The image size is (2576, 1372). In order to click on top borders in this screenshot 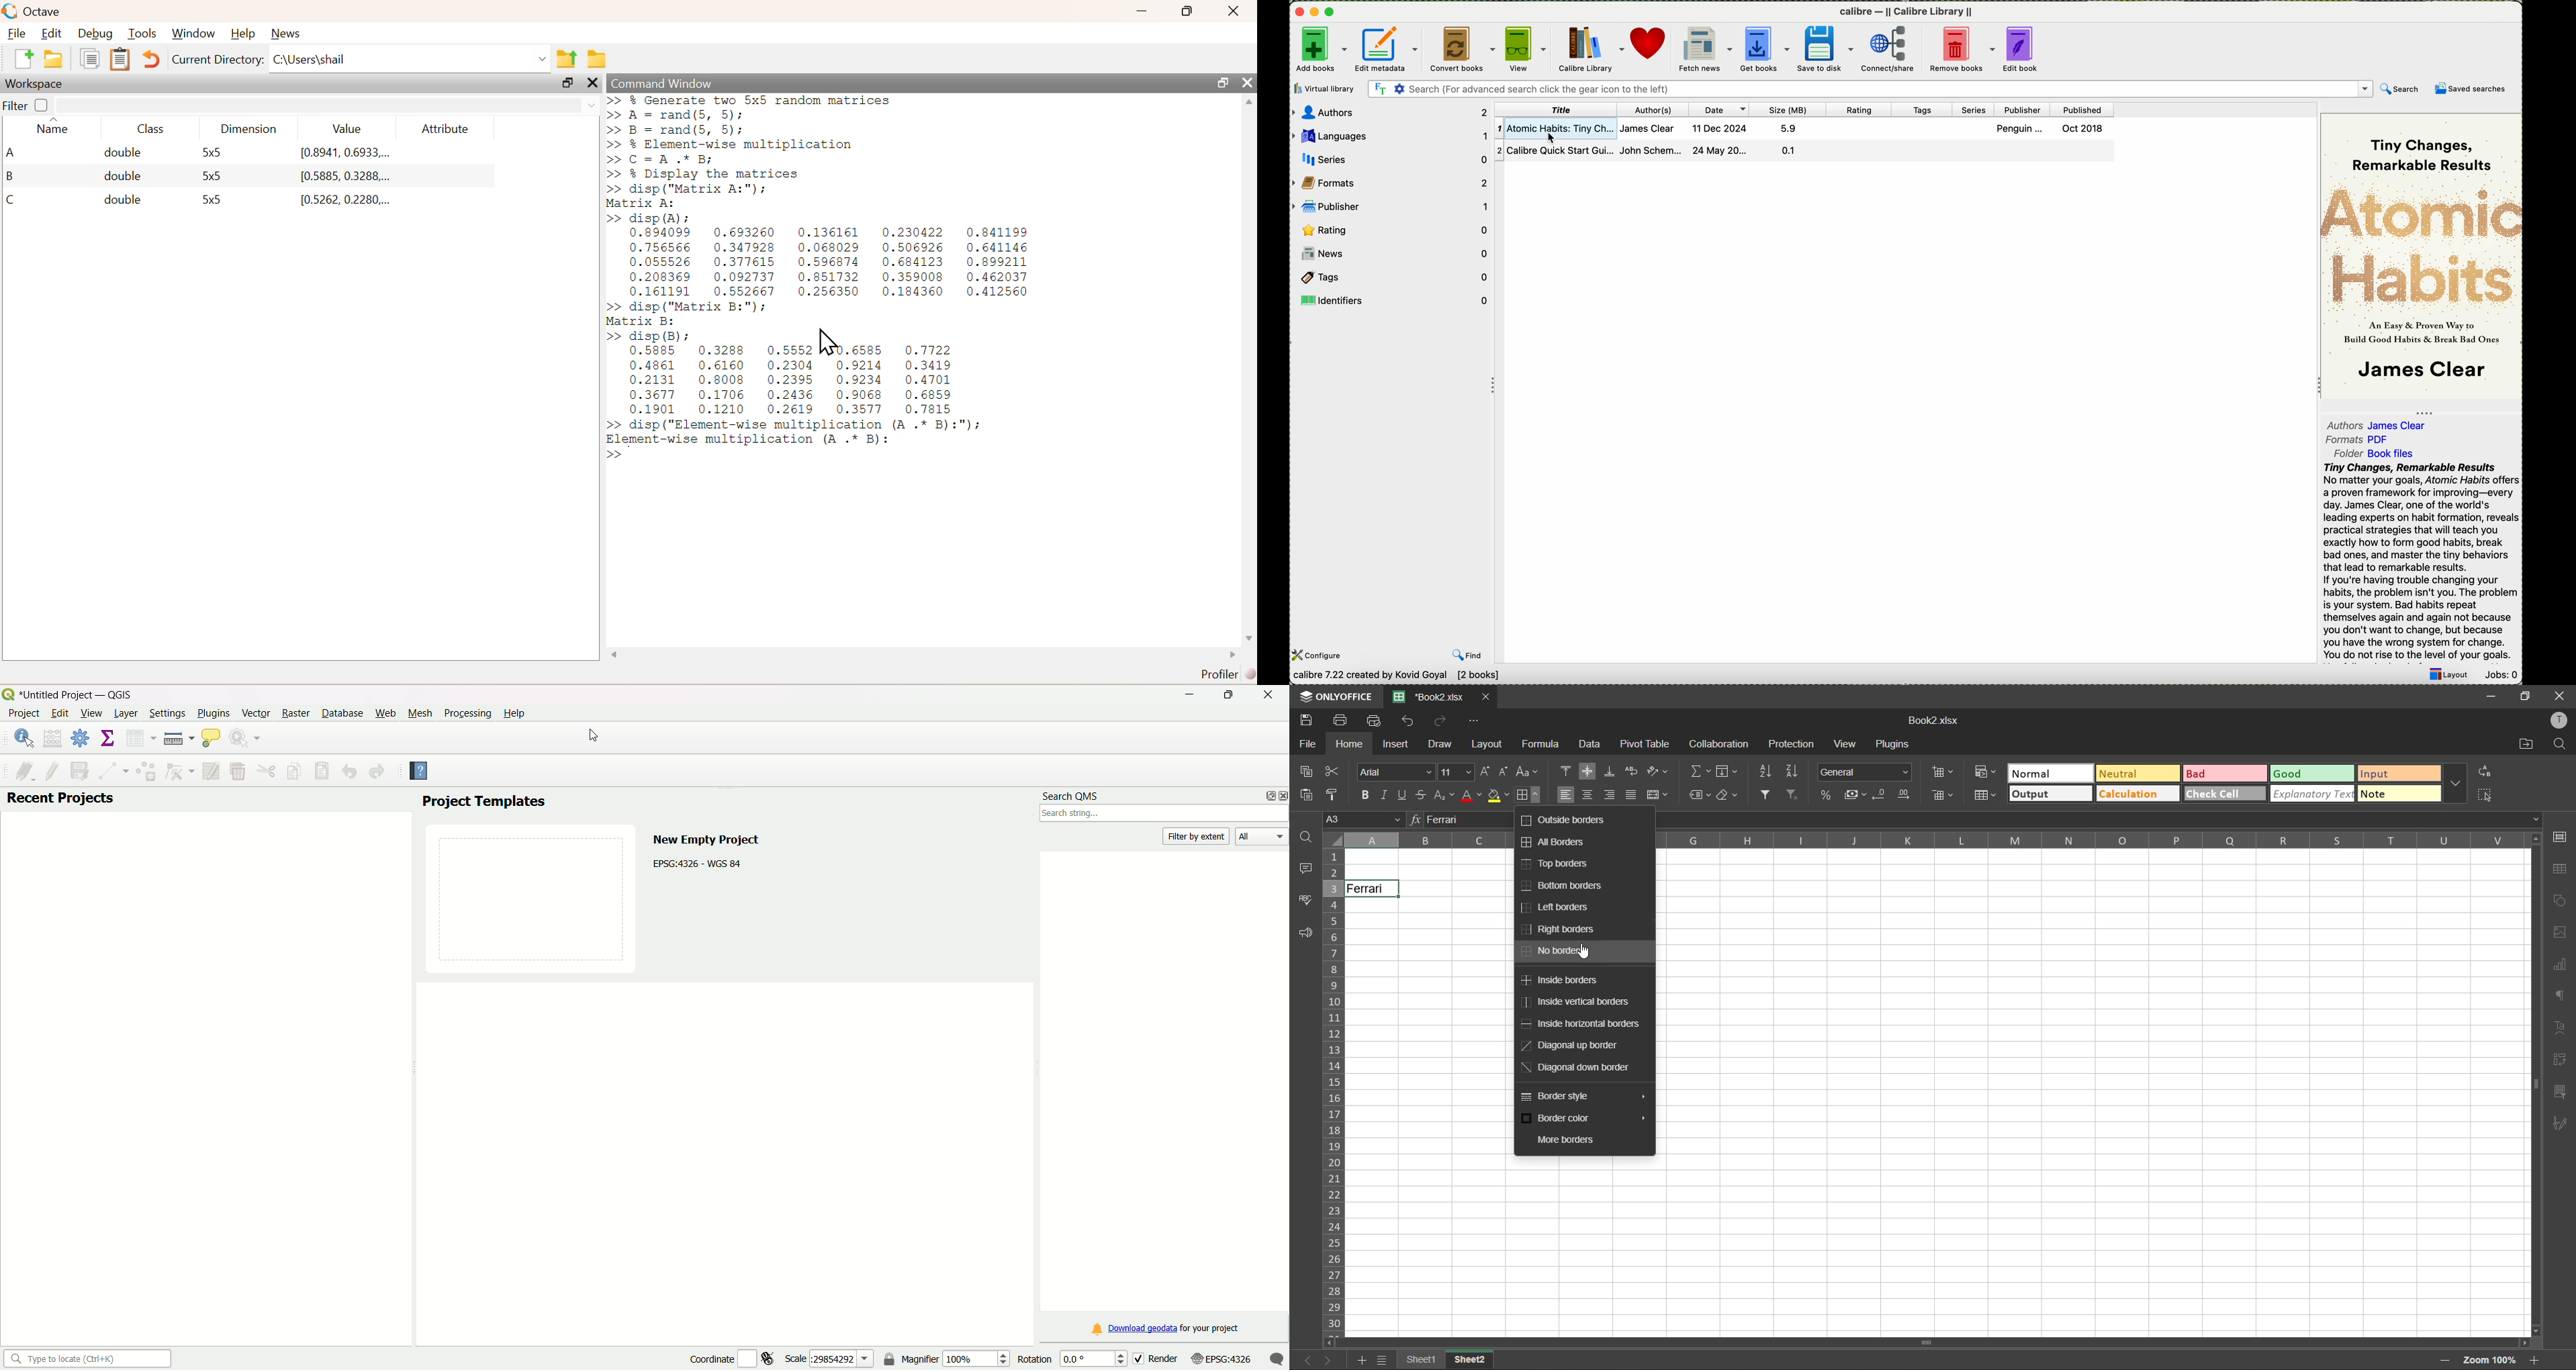, I will do `click(1557, 865)`.